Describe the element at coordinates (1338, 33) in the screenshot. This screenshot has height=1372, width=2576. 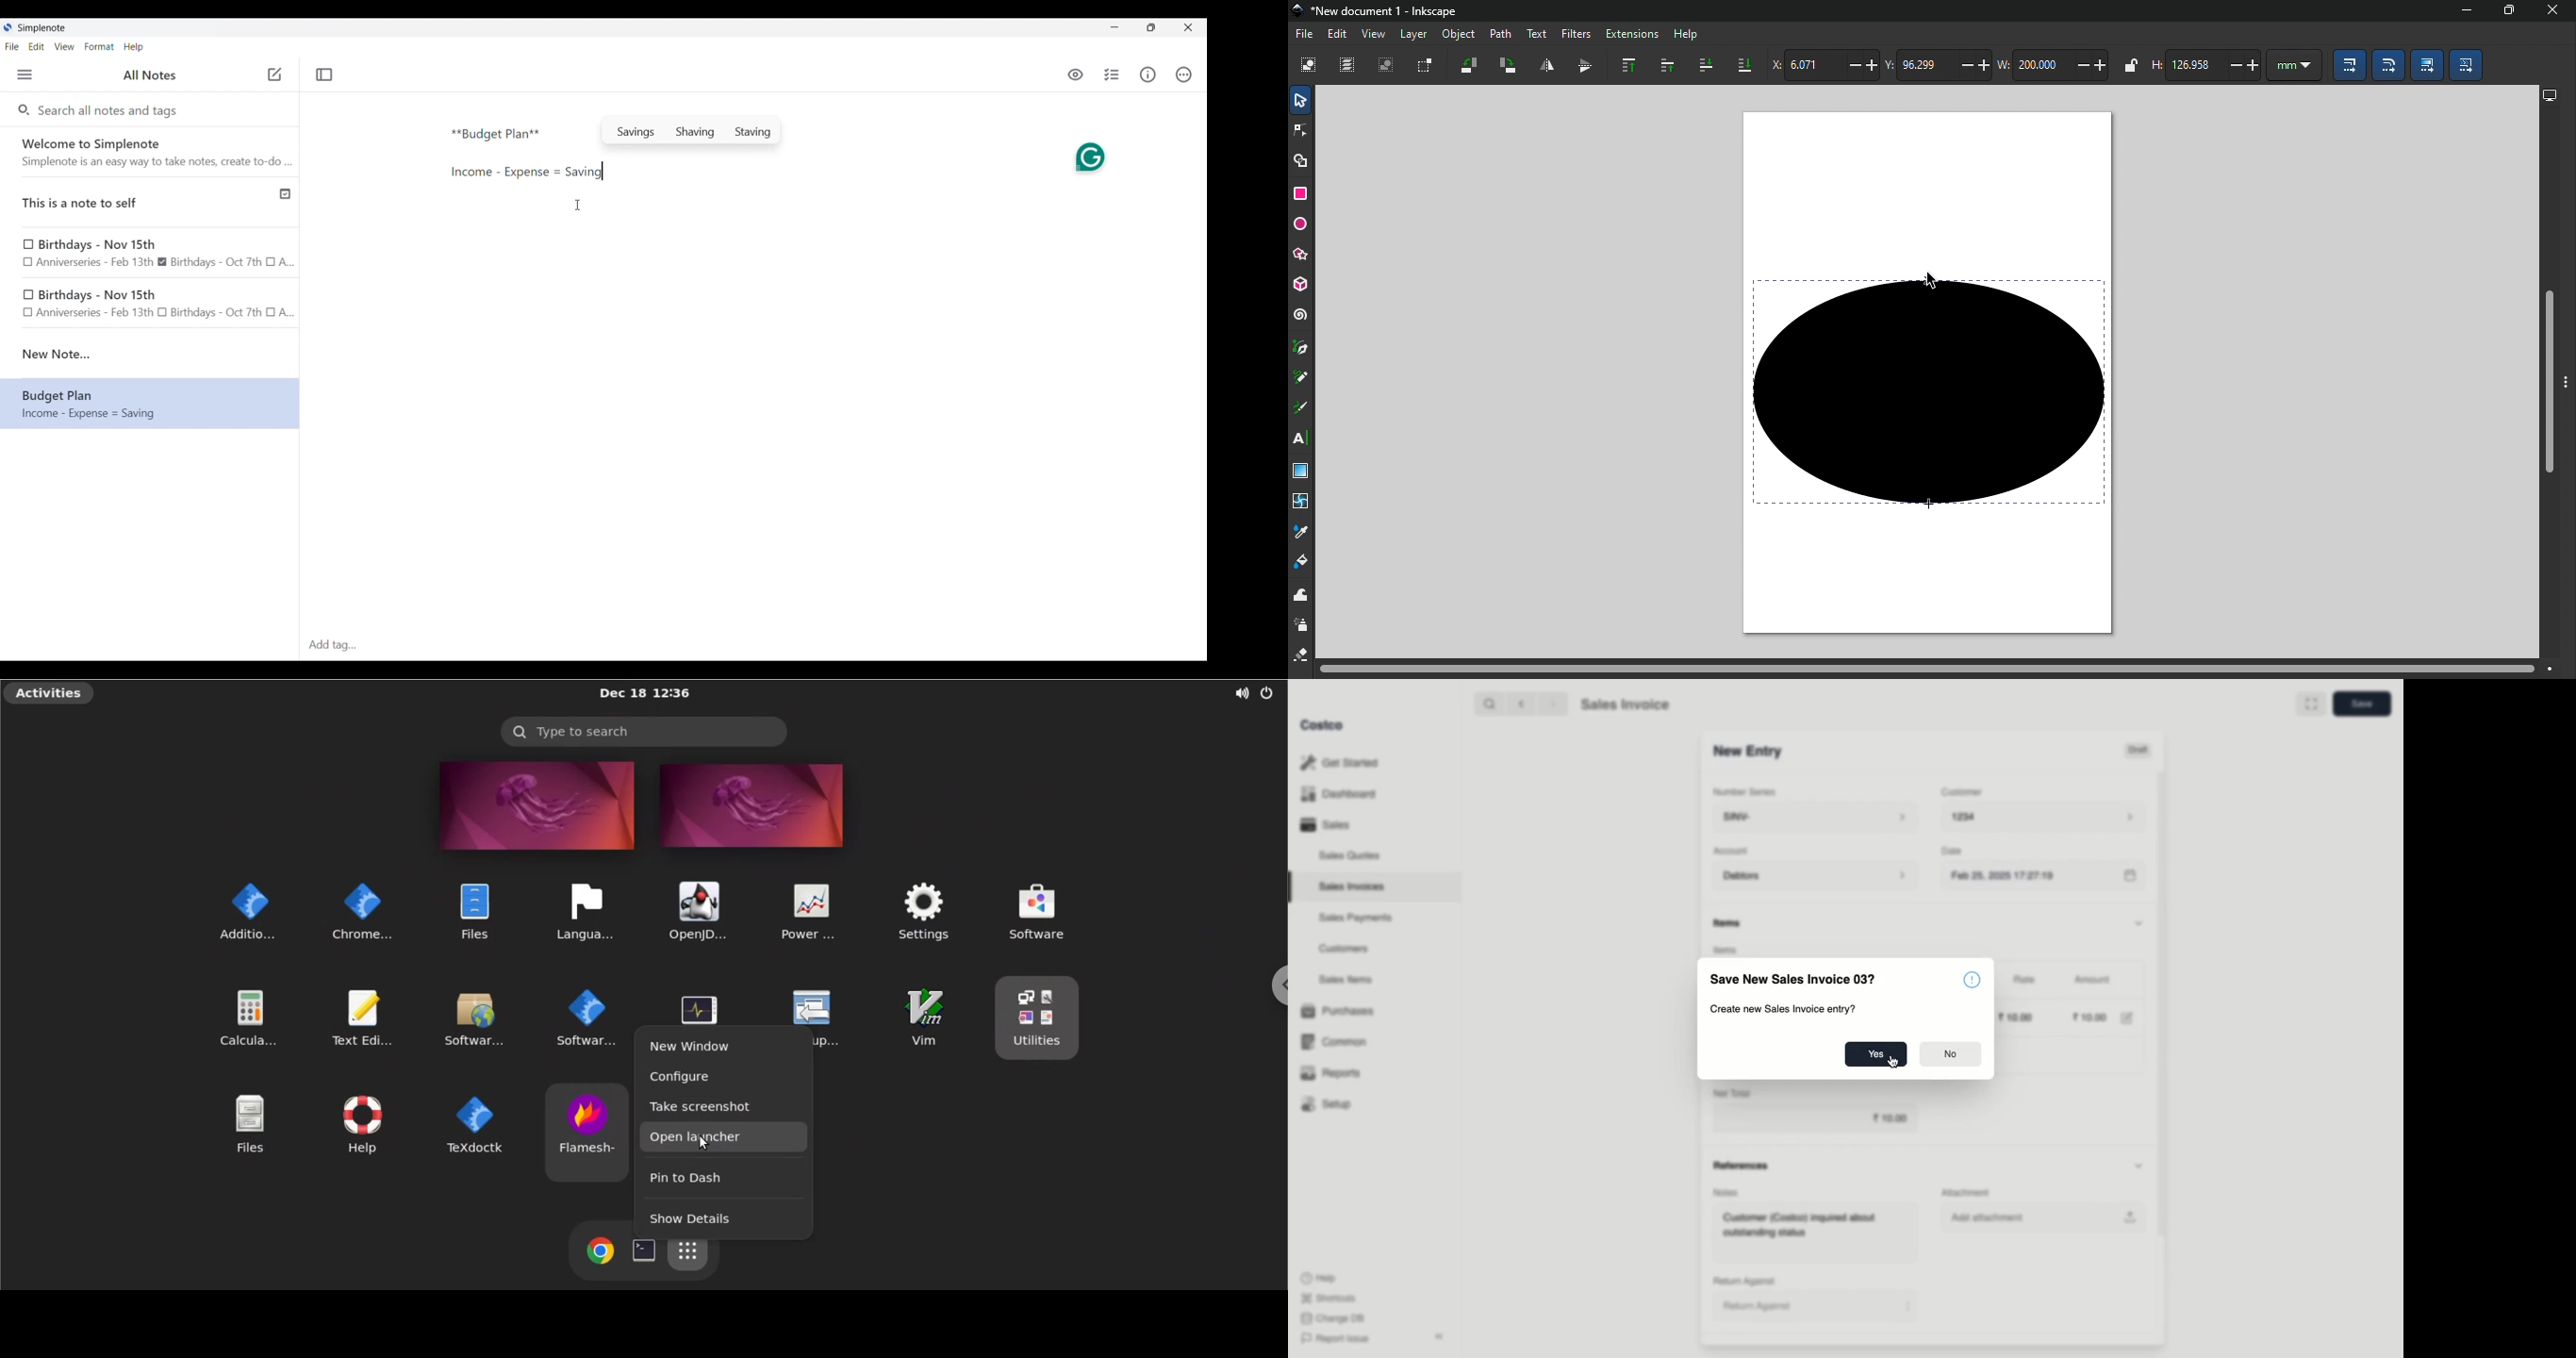
I see `Edit` at that location.